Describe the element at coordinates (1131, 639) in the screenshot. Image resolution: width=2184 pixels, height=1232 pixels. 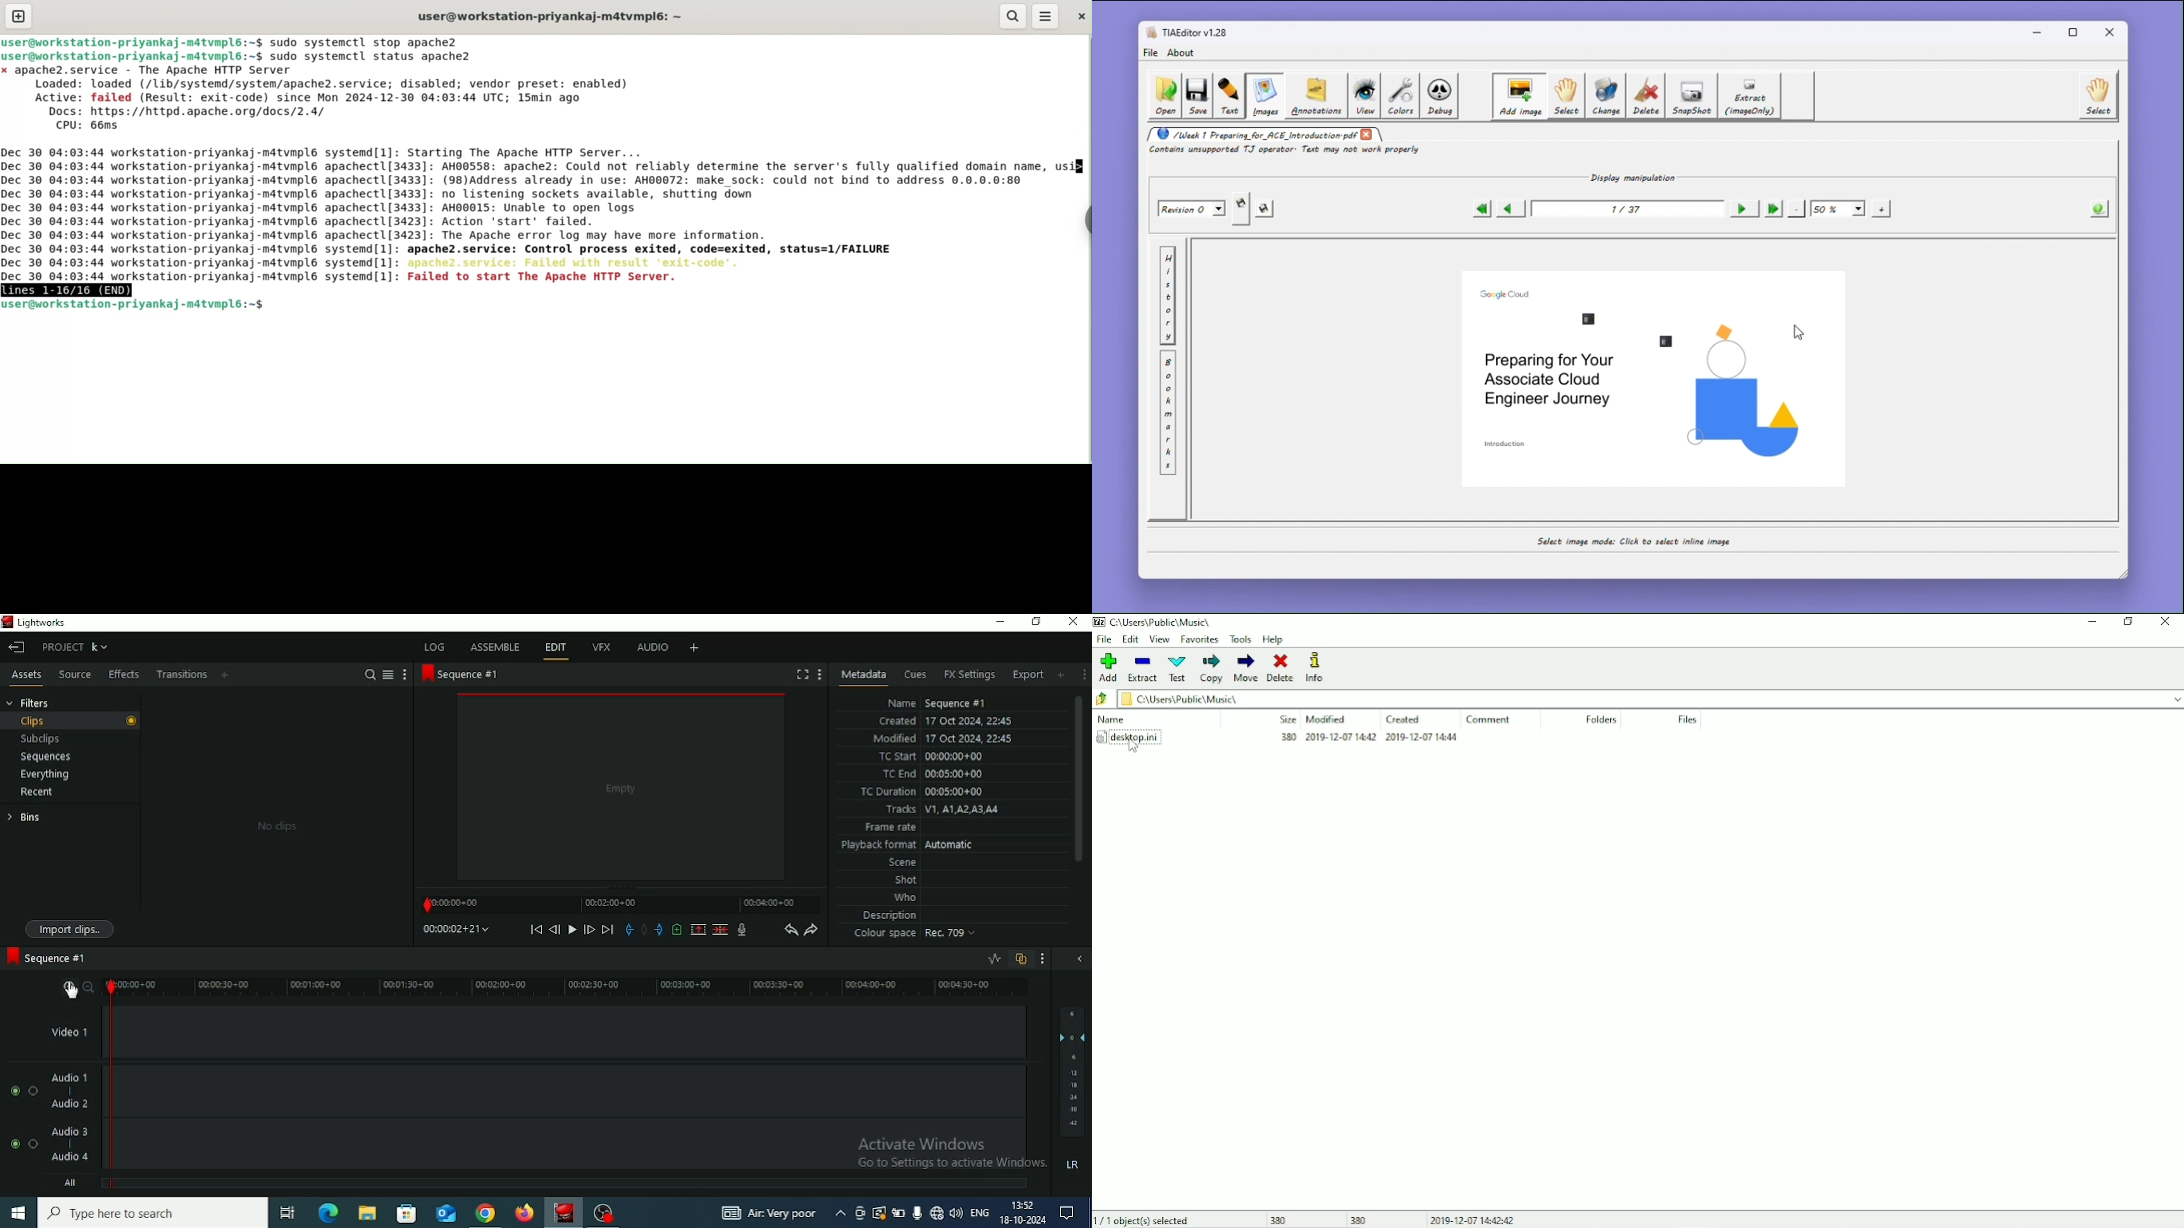
I see `Edit` at that location.